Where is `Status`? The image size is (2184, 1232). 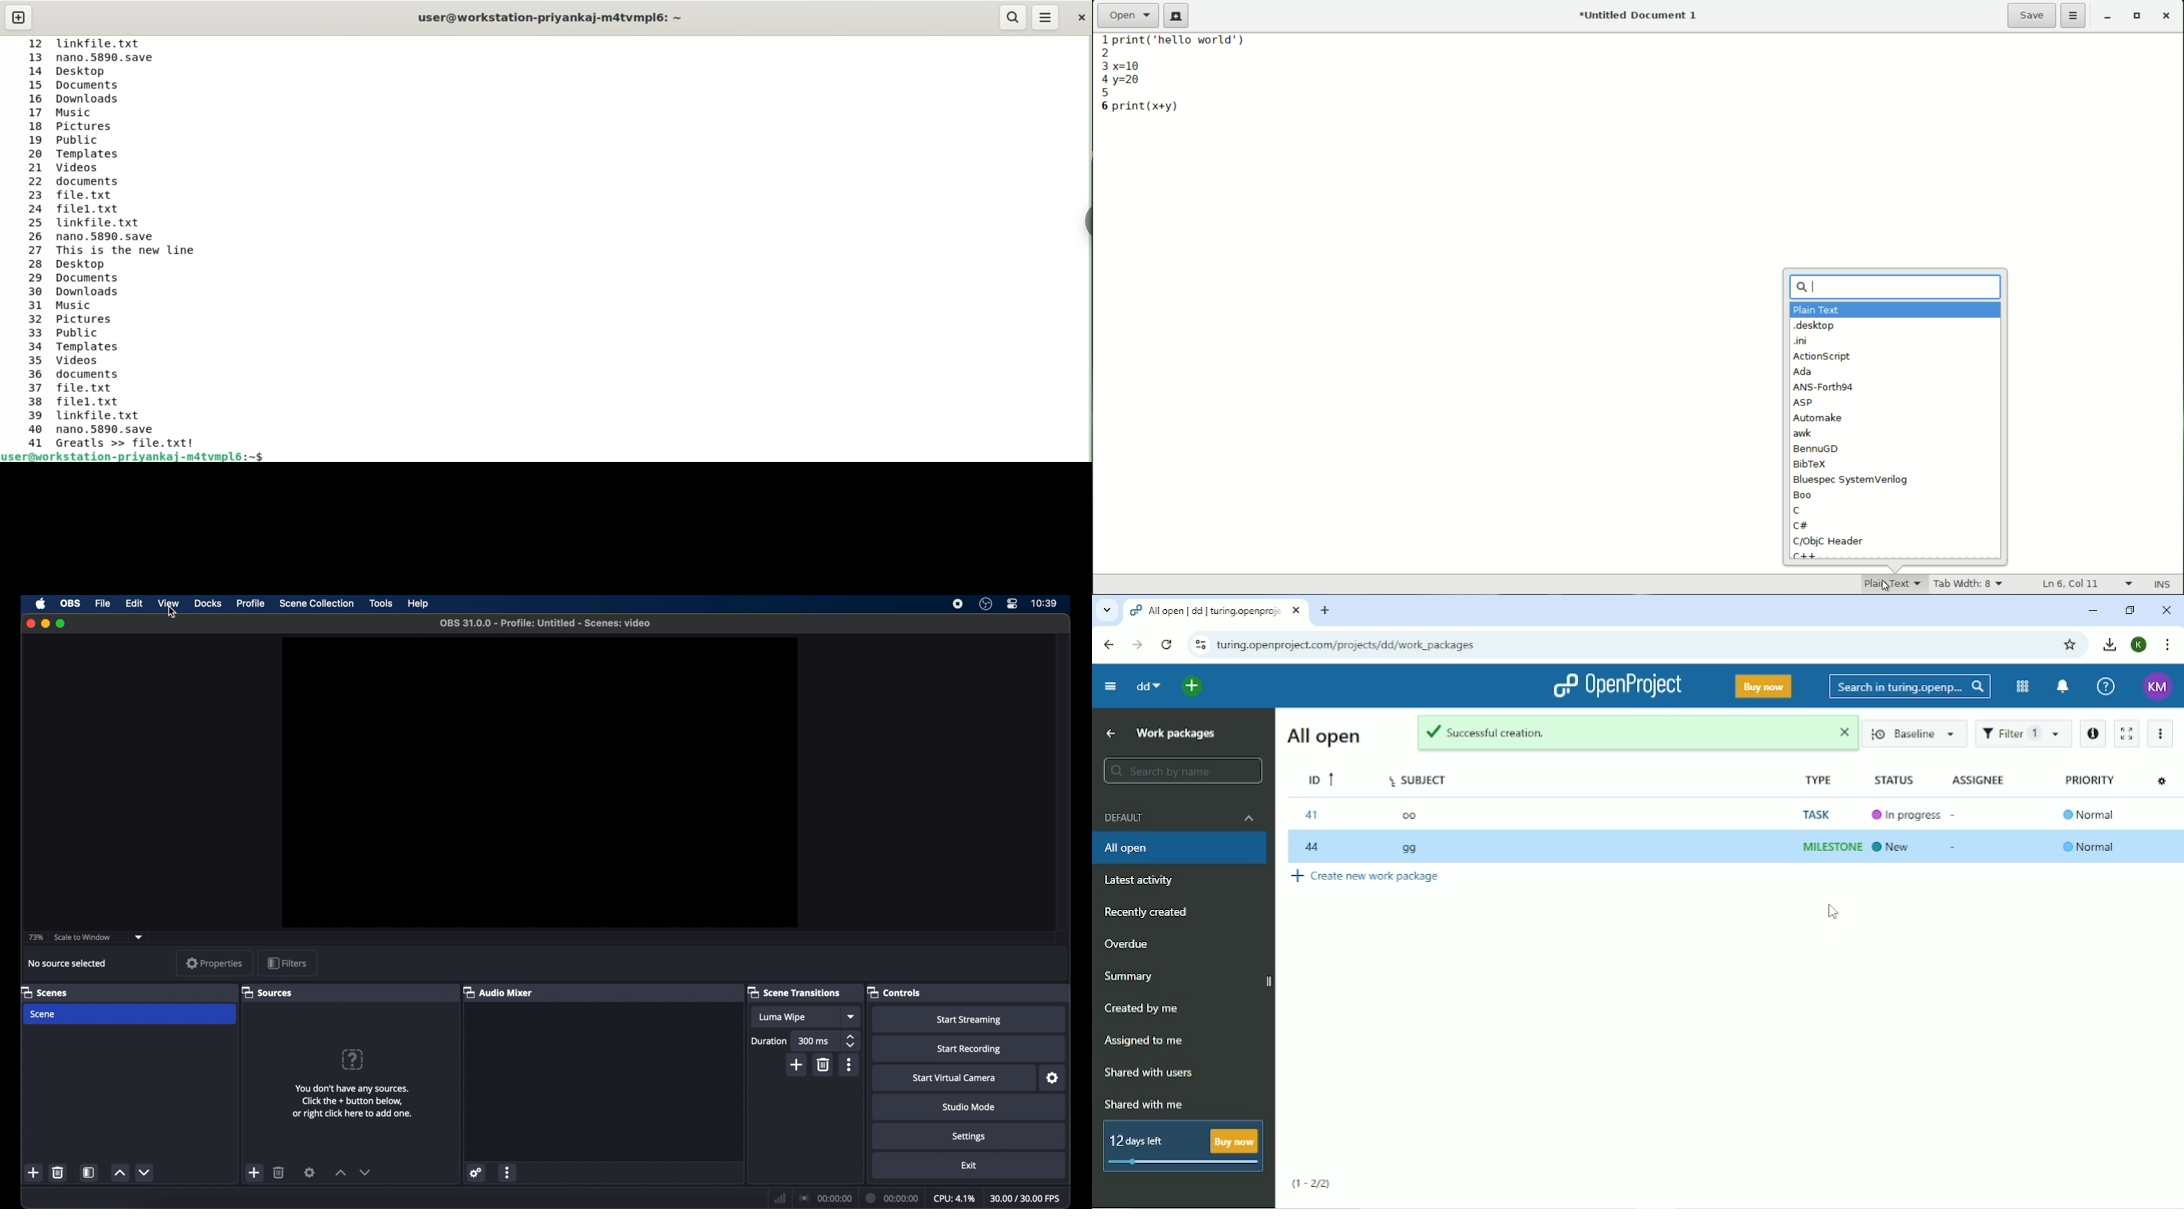
Status is located at coordinates (1893, 781).